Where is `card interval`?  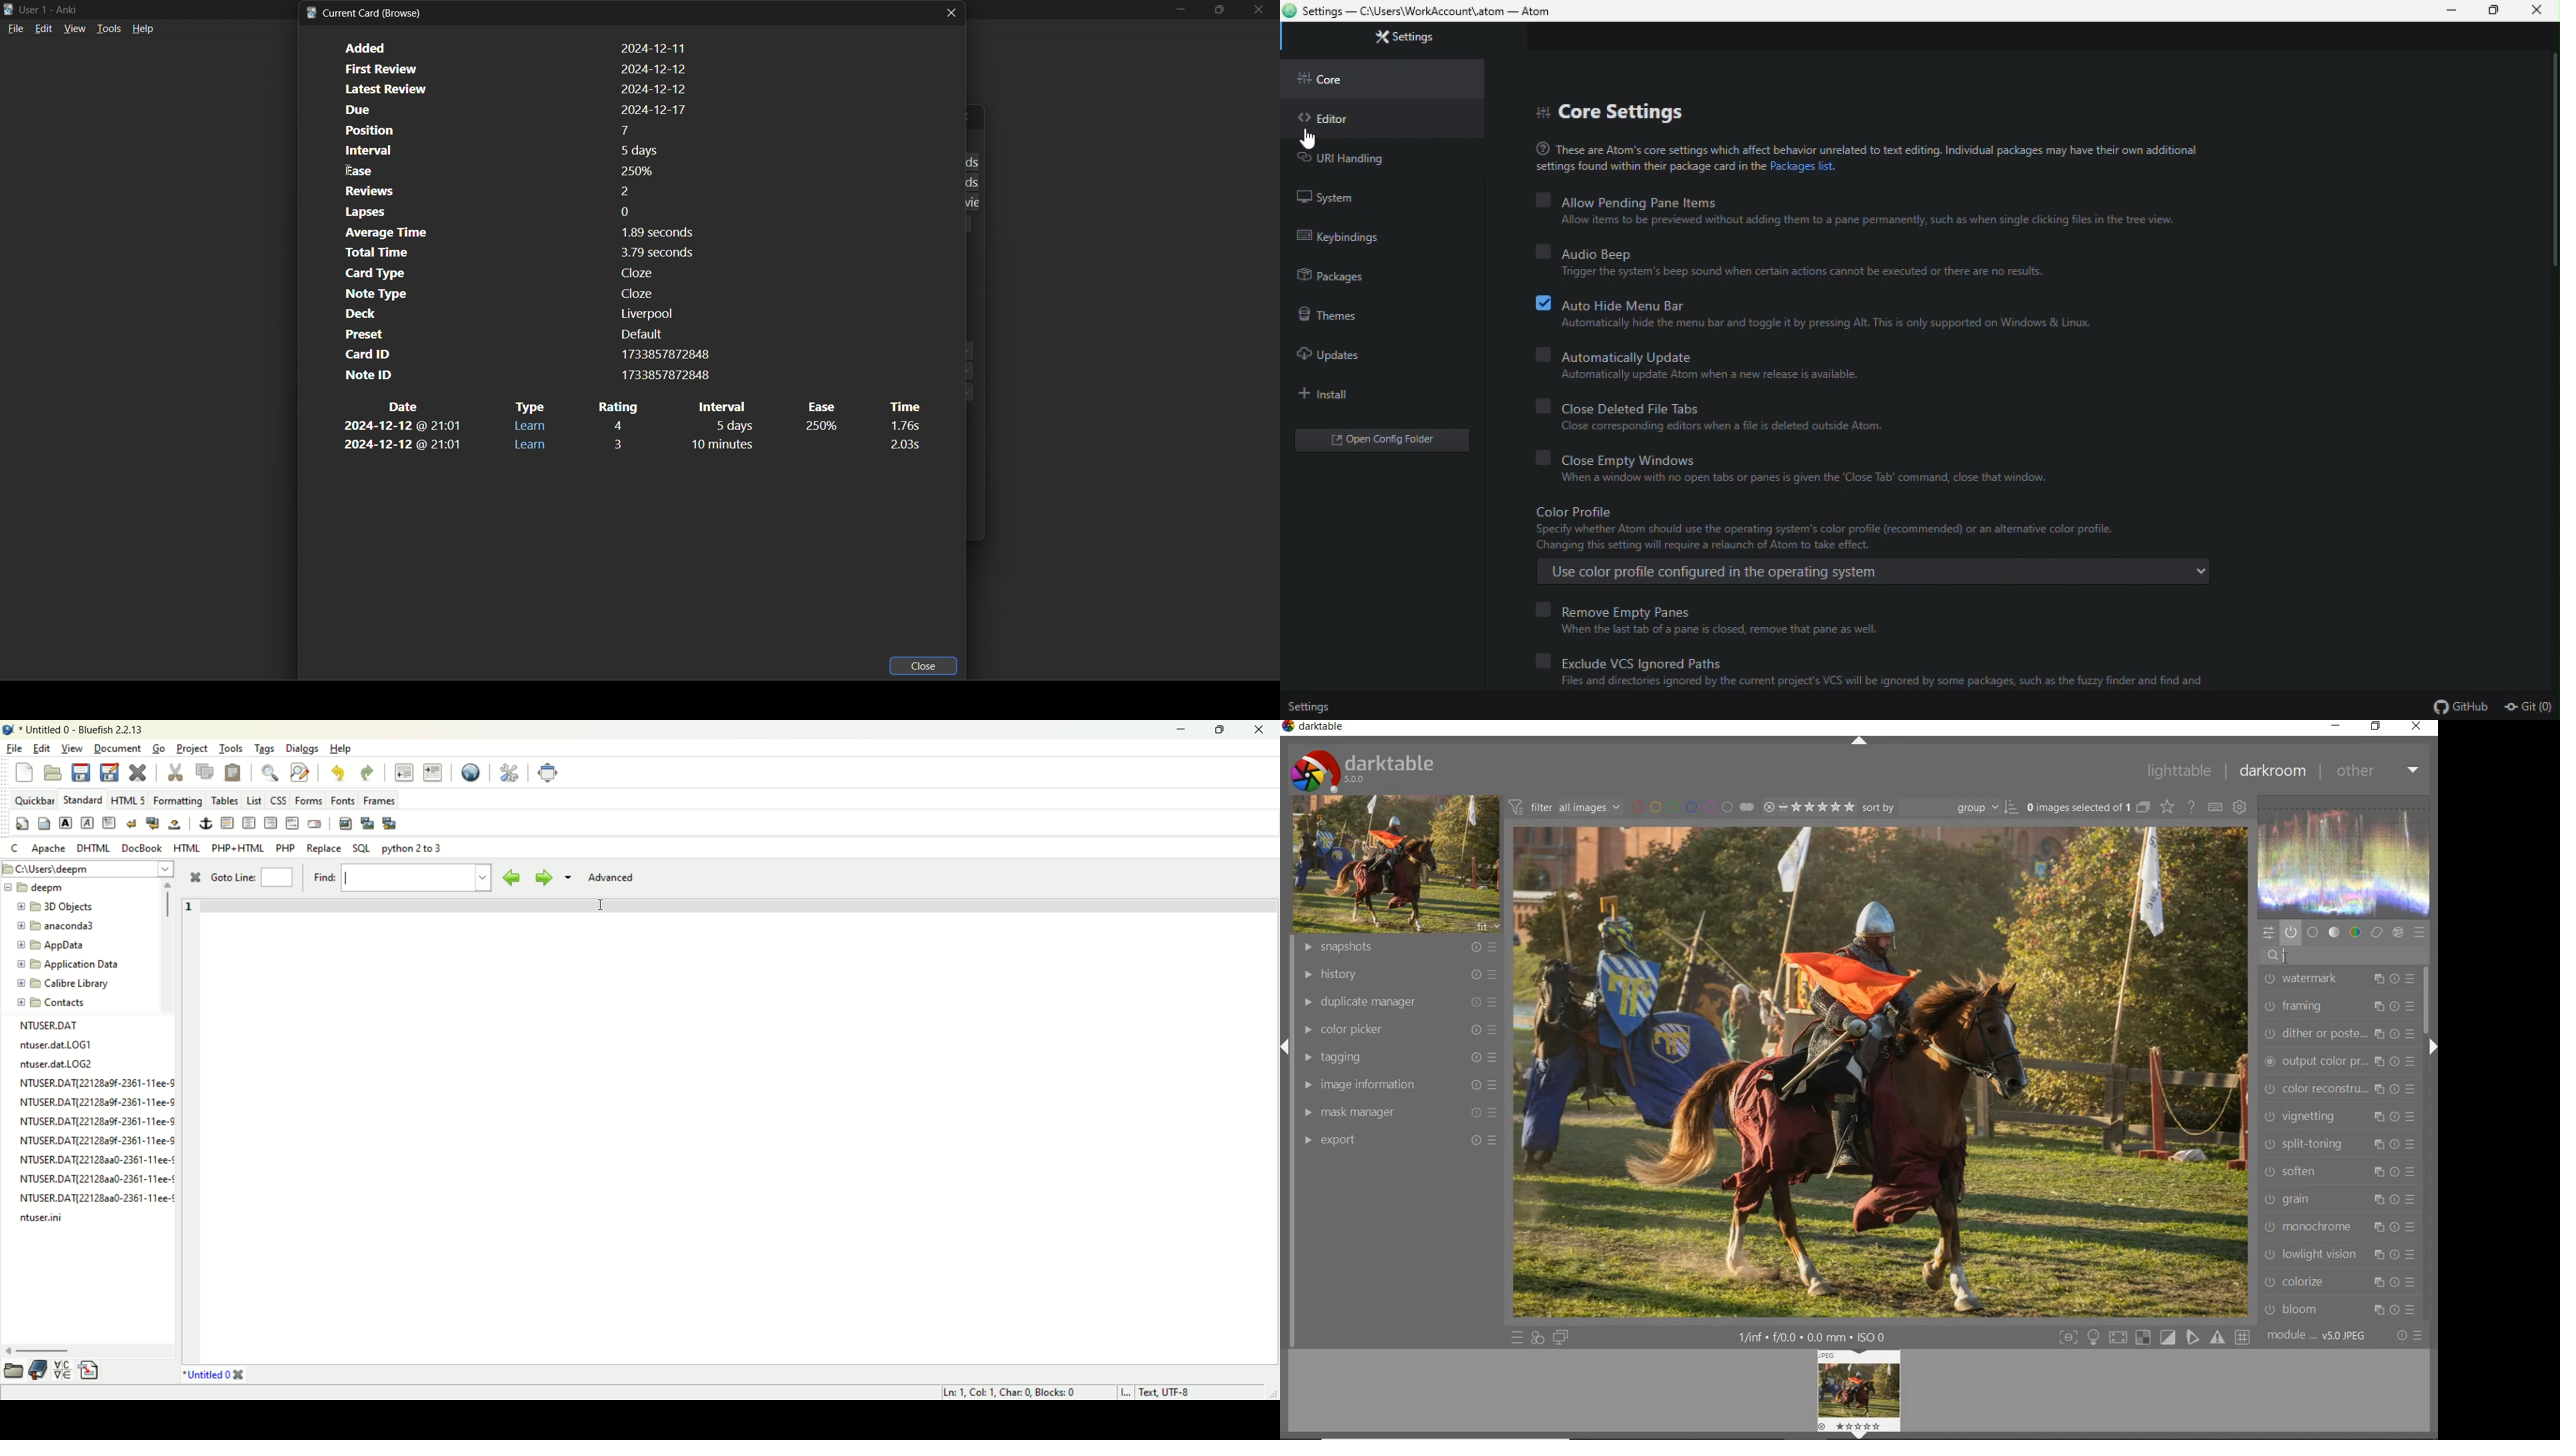 card interval is located at coordinates (511, 151).